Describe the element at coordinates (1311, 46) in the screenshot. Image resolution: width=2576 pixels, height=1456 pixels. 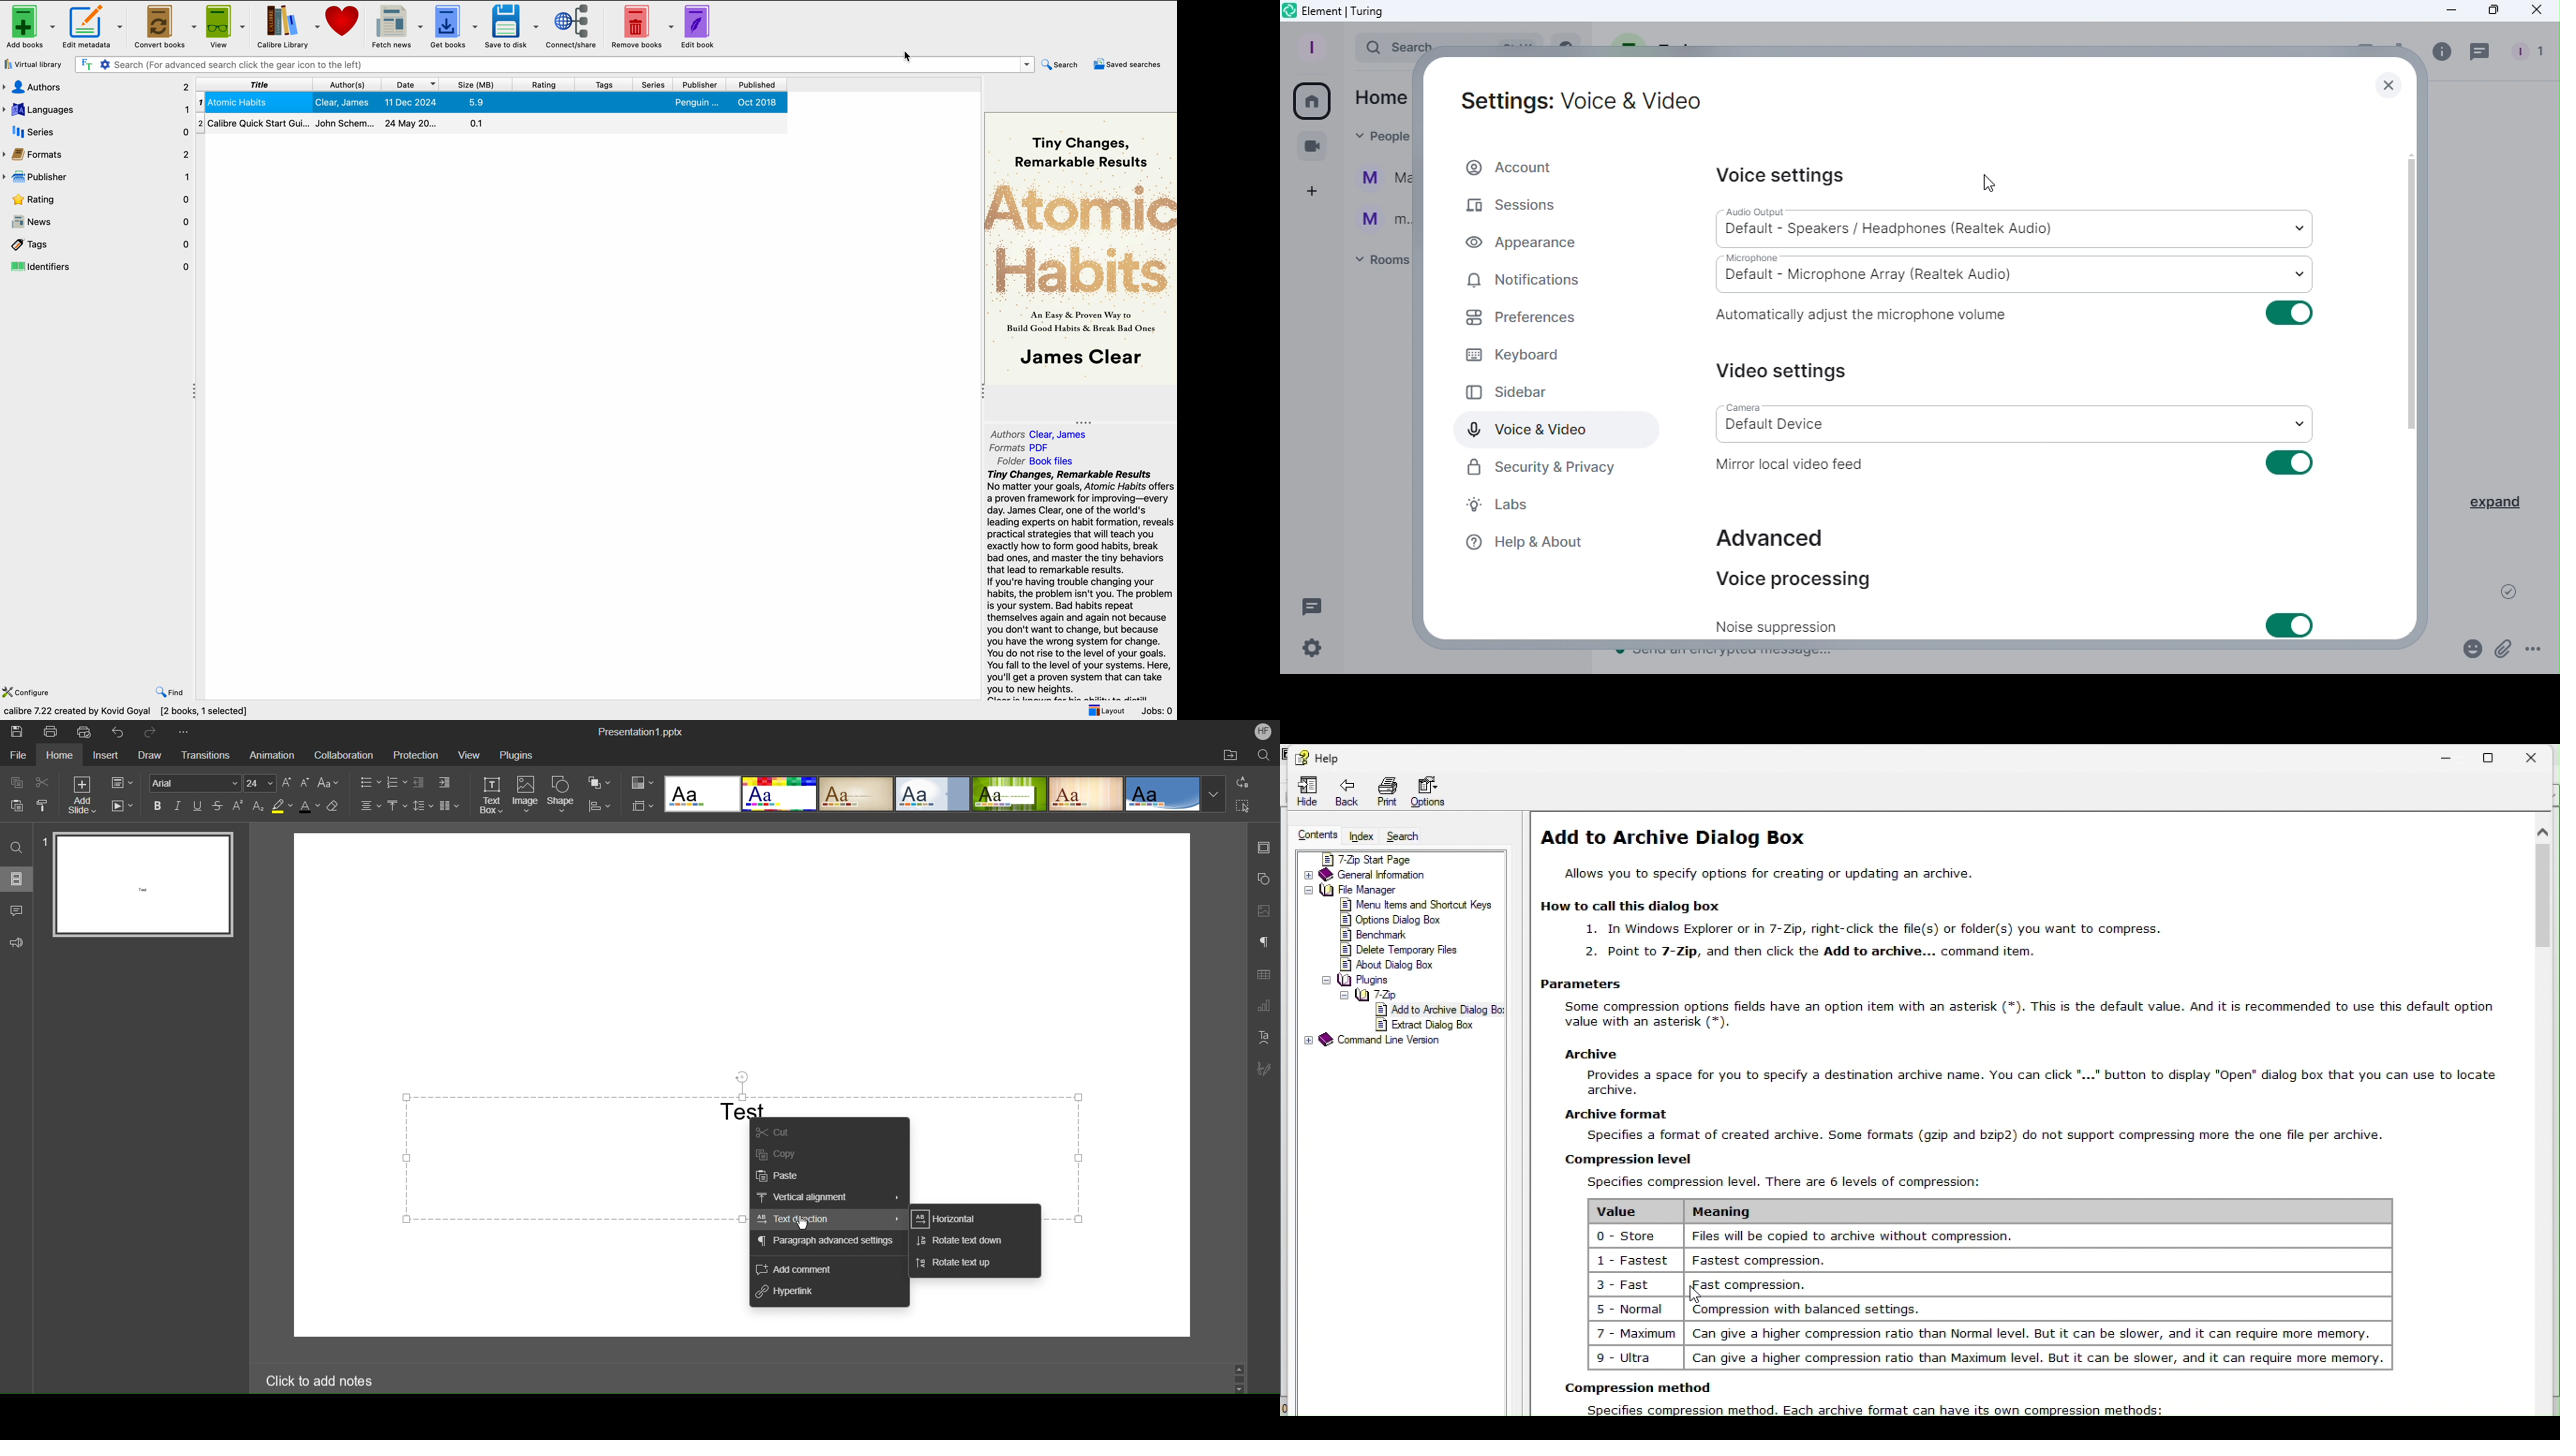
I see `Profile` at that location.